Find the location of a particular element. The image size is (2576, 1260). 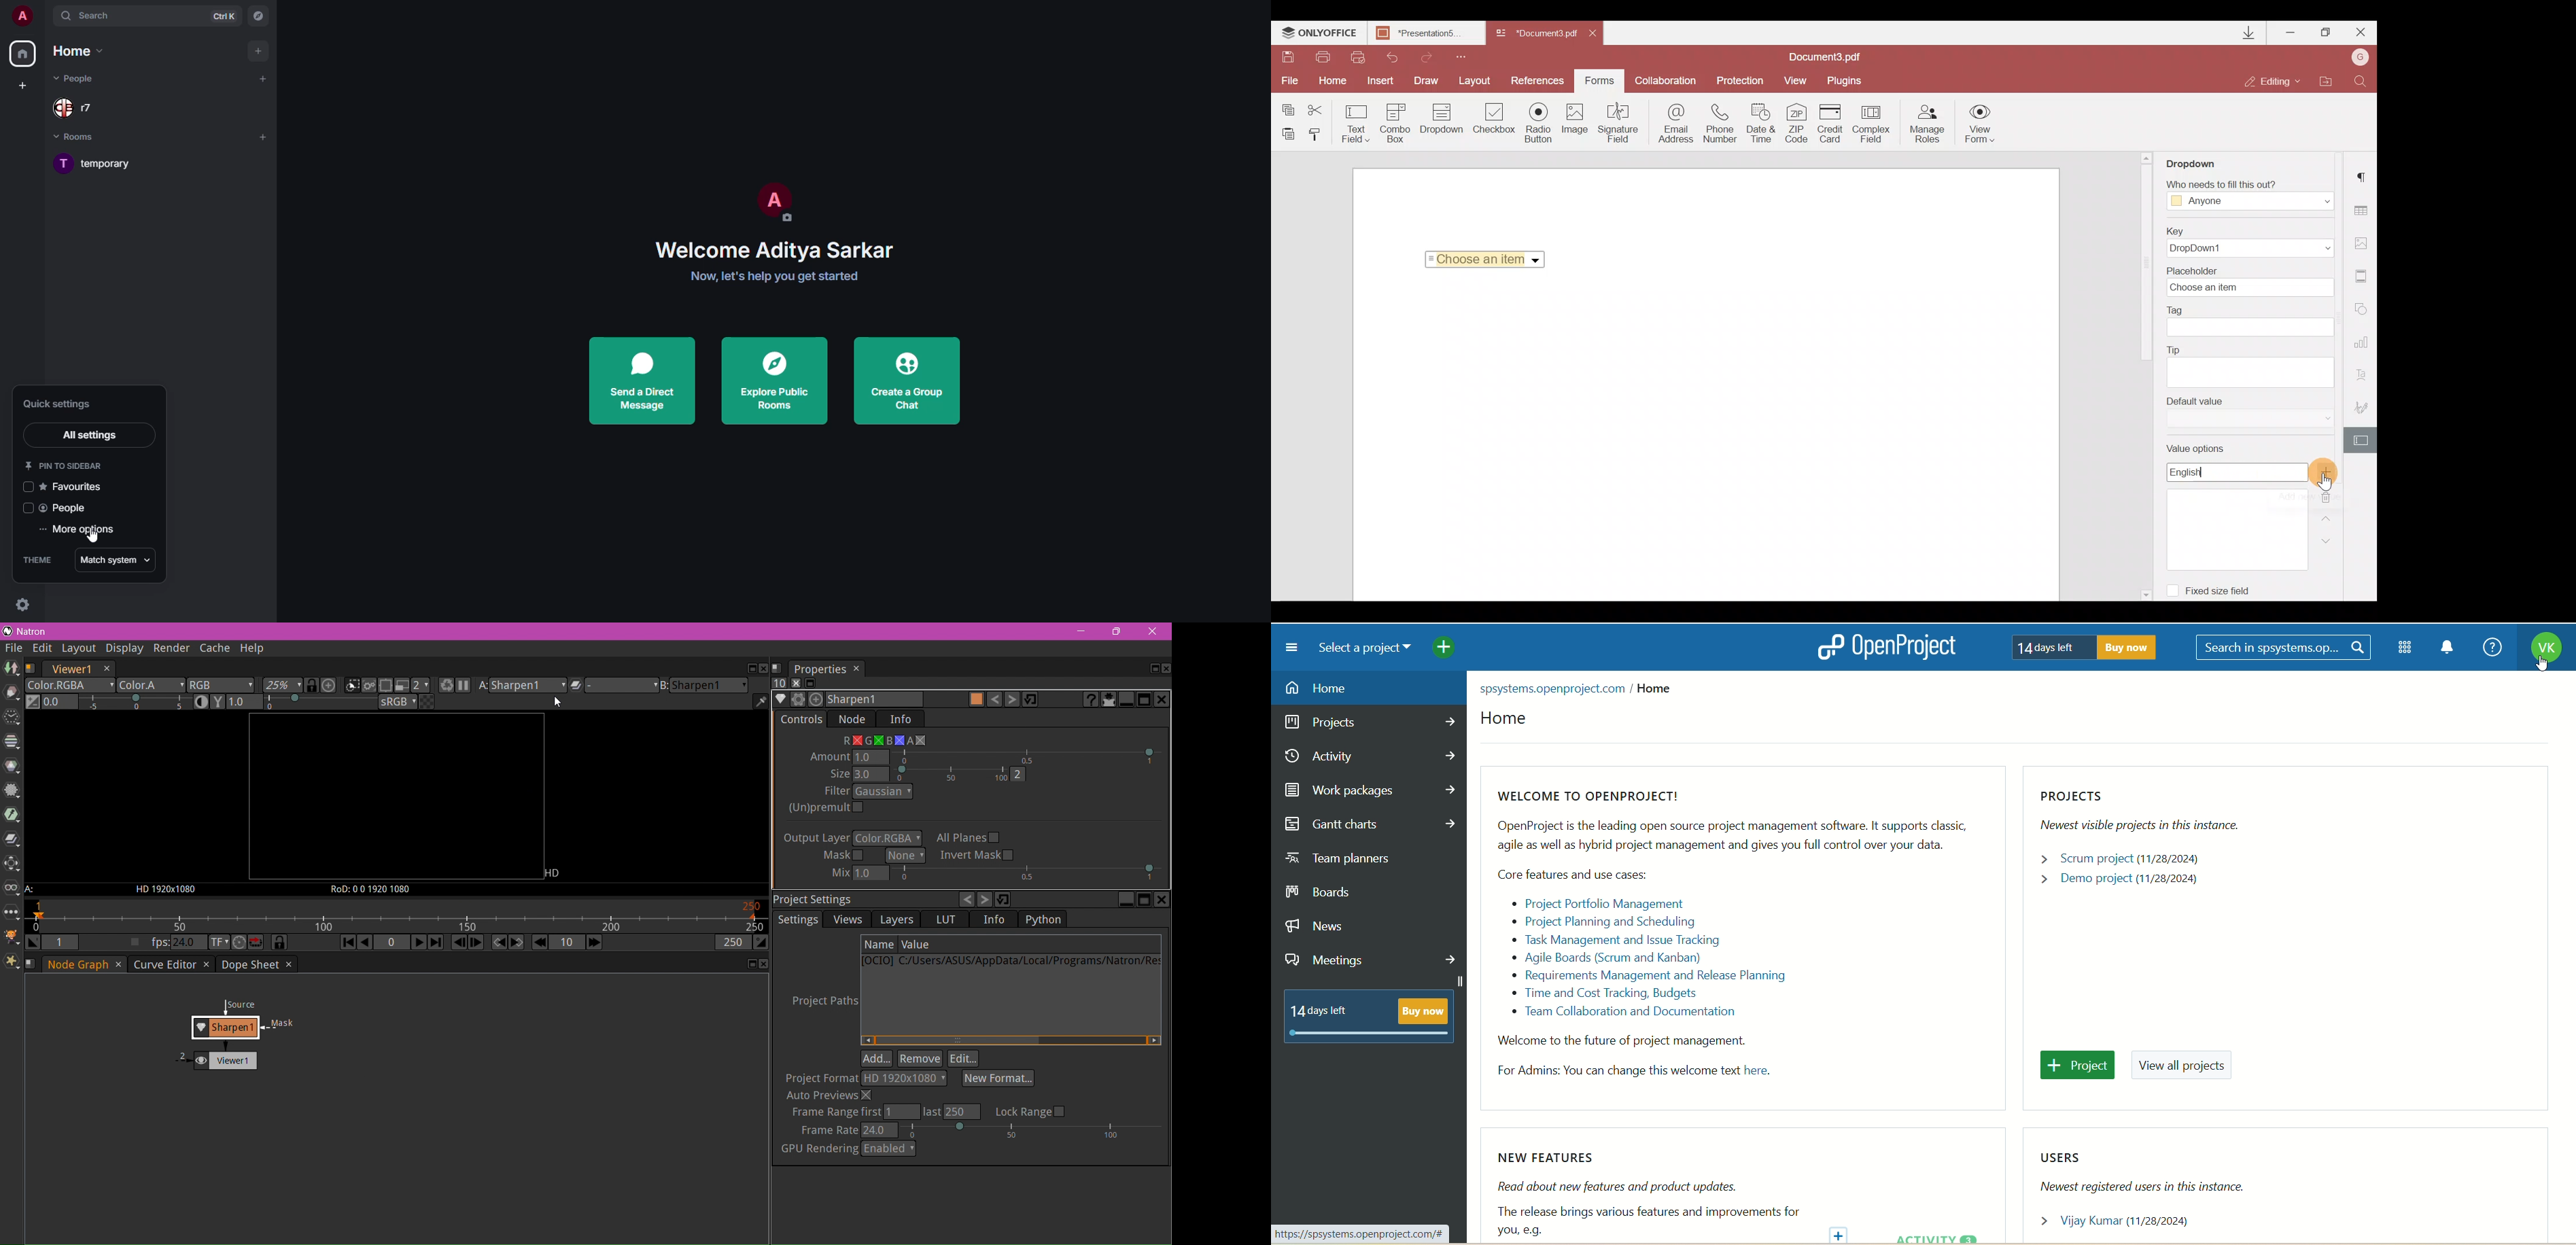

navigator is located at coordinates (258, 16).